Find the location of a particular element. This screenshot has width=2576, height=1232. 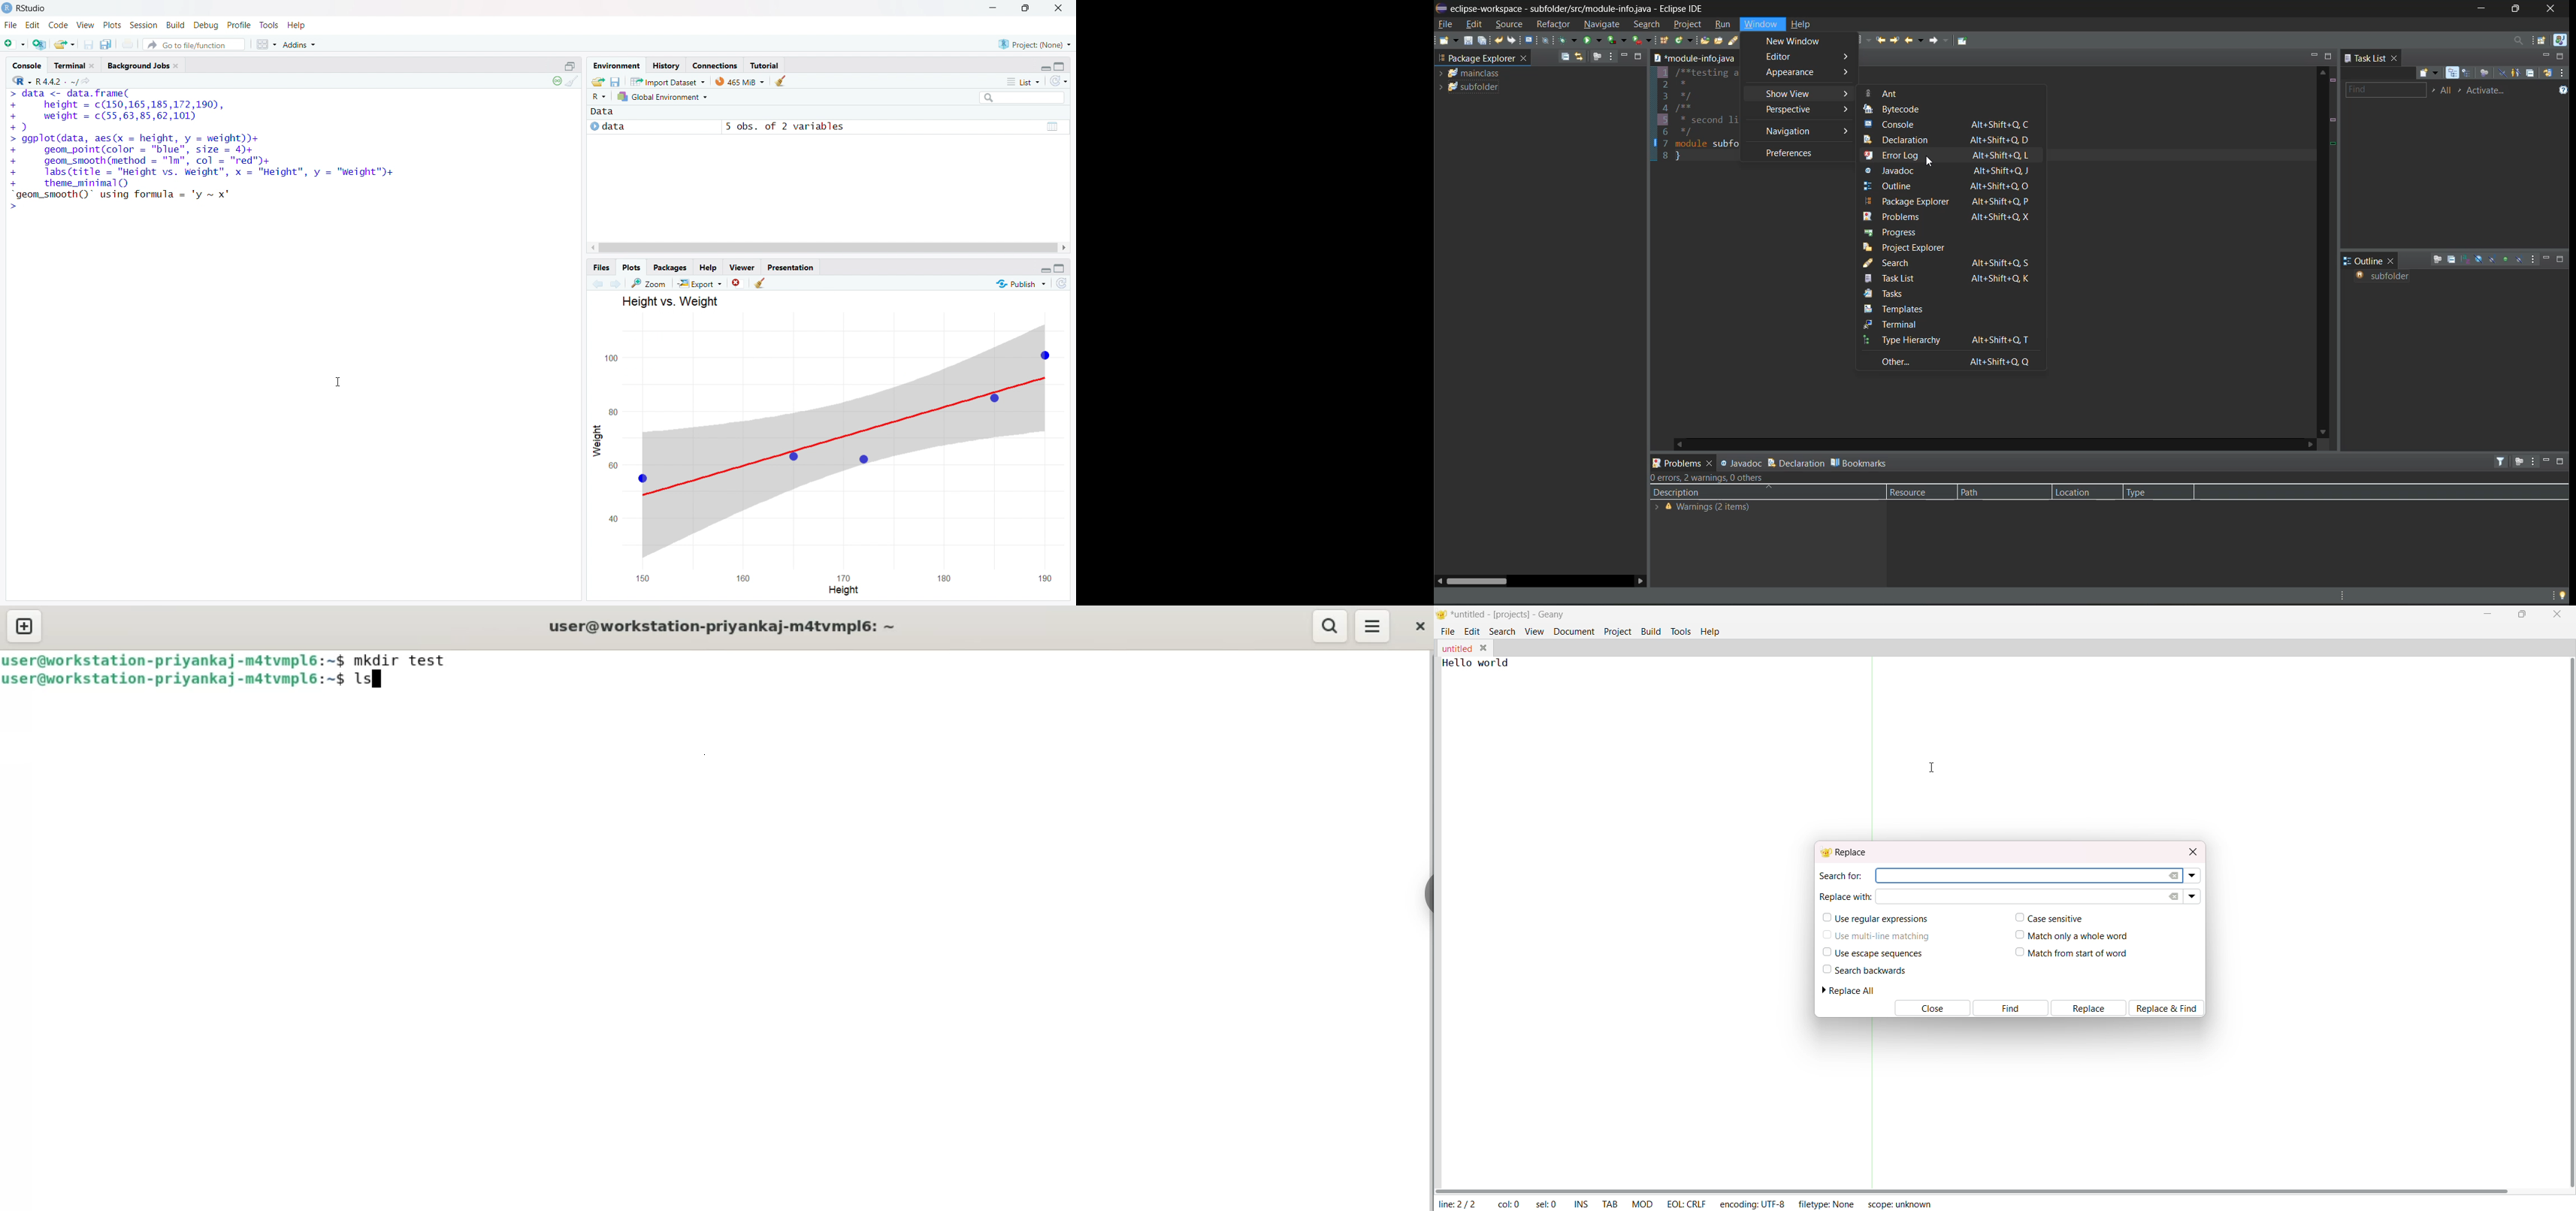

show status is located at coordinates (557, 81).